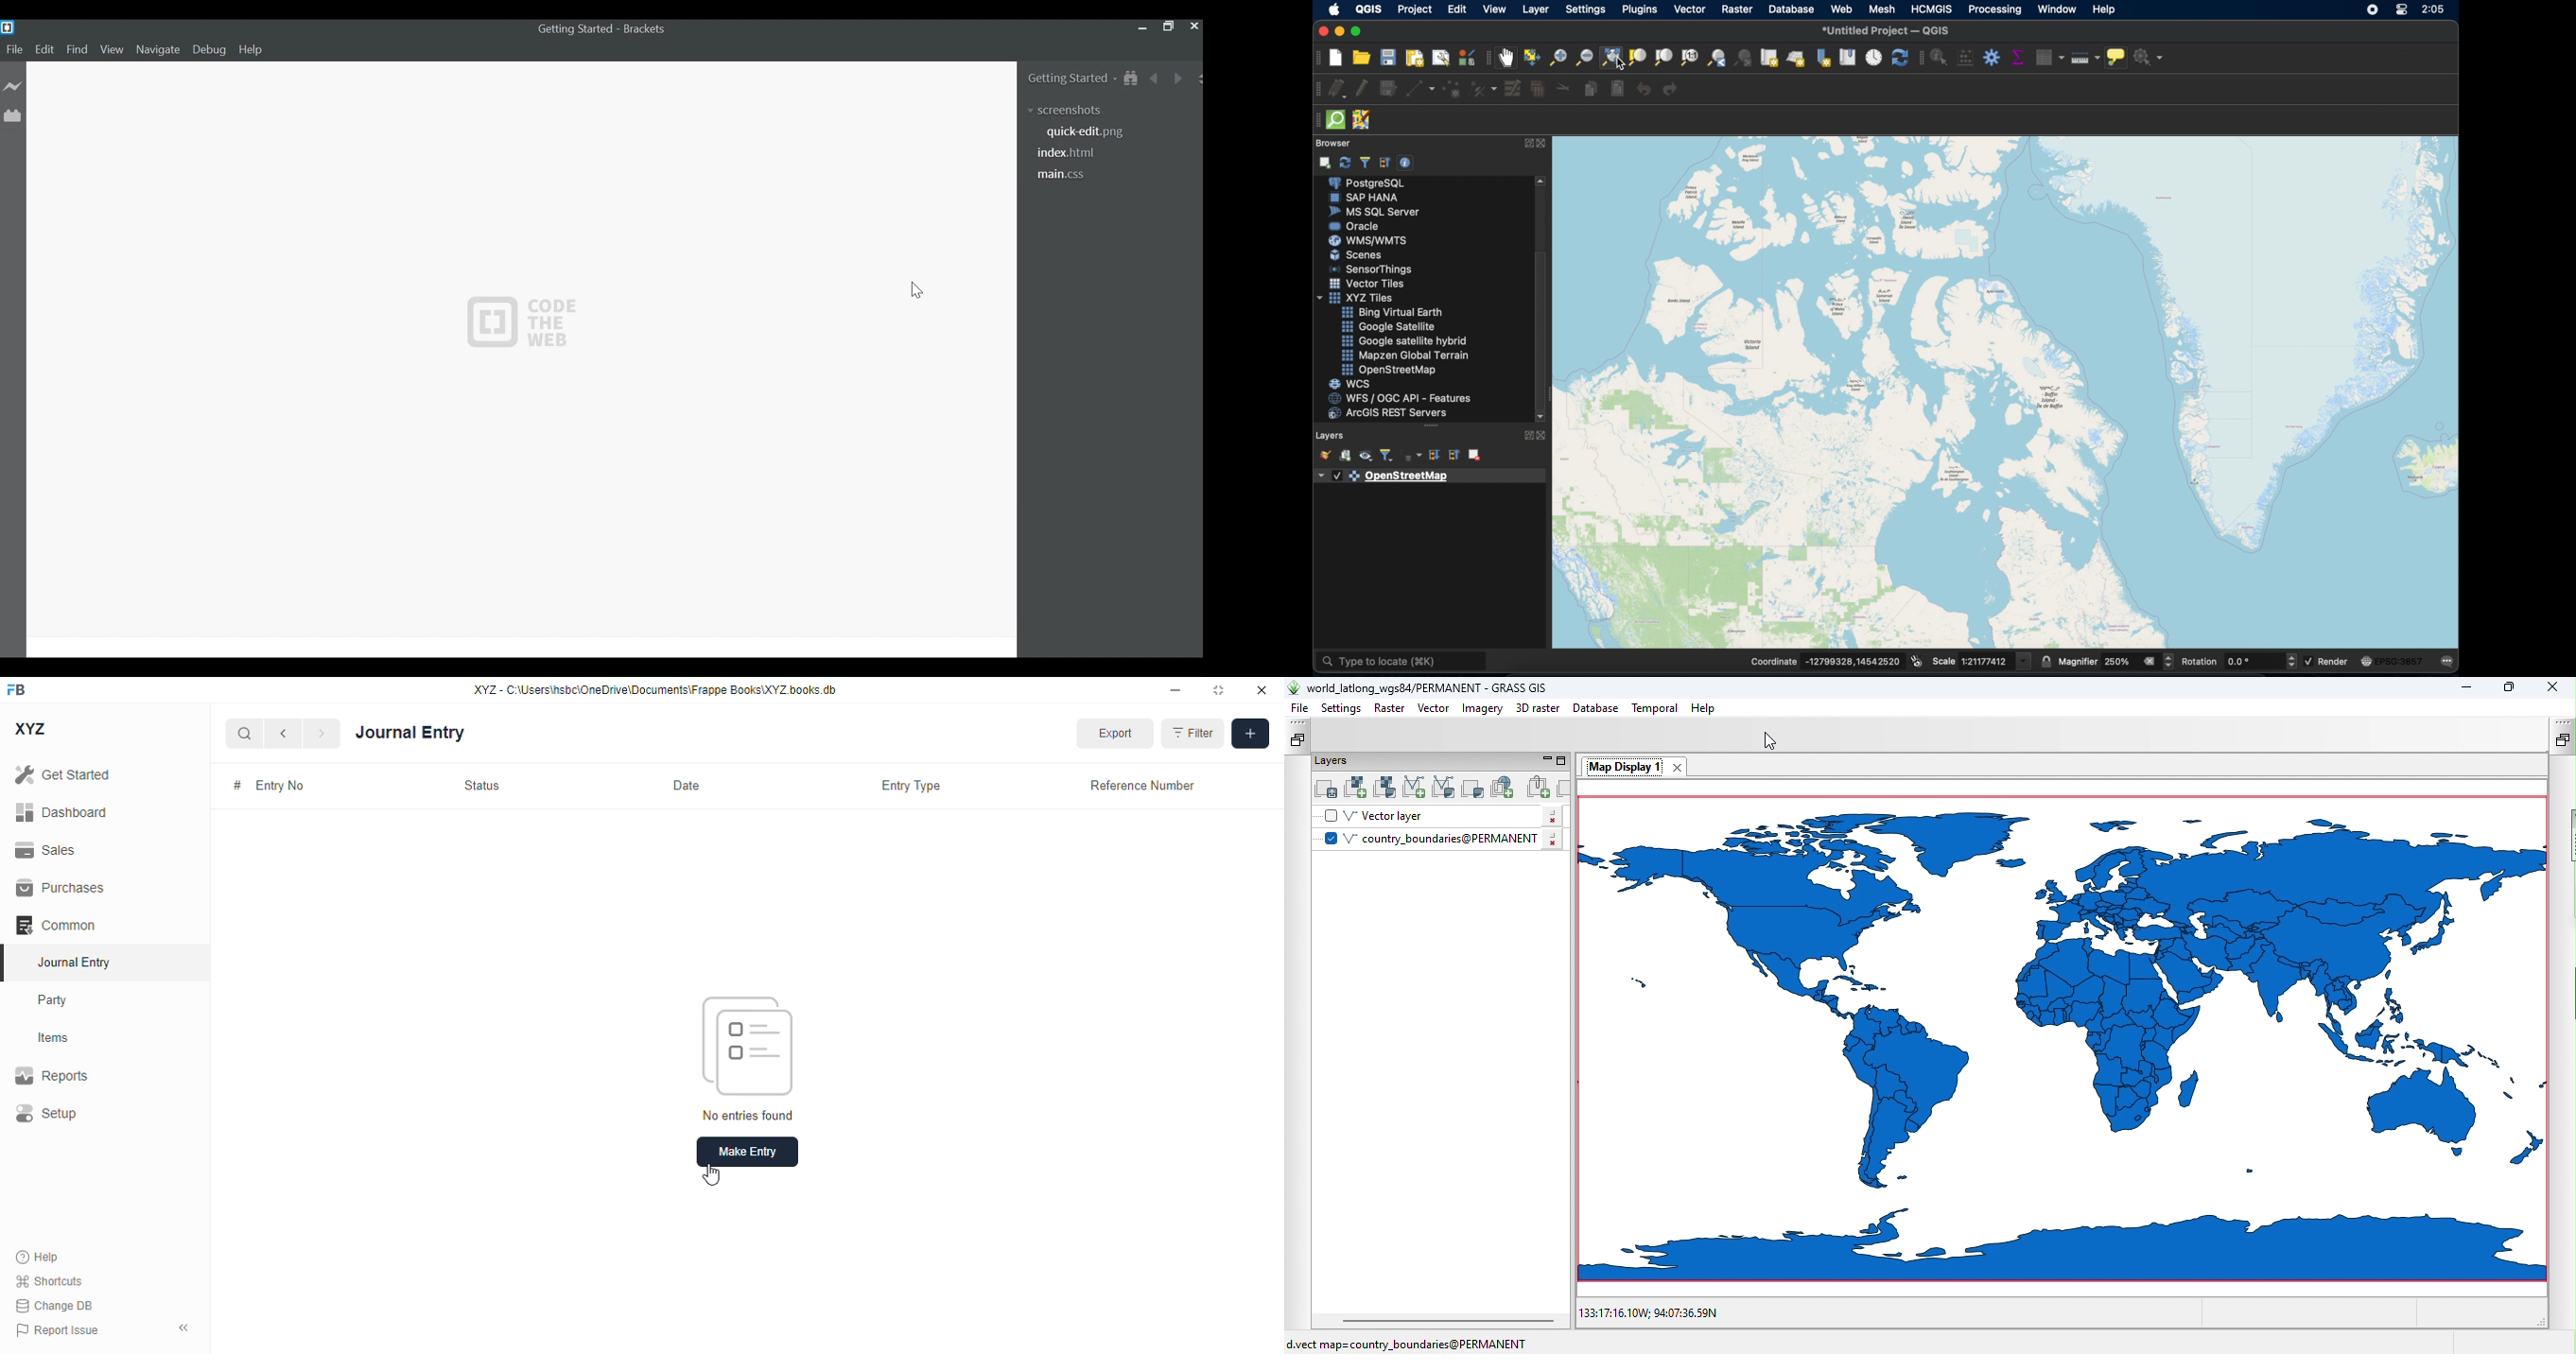 The image size is (2576, 1372). What do you see at coordinates (1874, 56) in the screenshot?
I see `temporal controller panel` at bounding box center [1874, 56].